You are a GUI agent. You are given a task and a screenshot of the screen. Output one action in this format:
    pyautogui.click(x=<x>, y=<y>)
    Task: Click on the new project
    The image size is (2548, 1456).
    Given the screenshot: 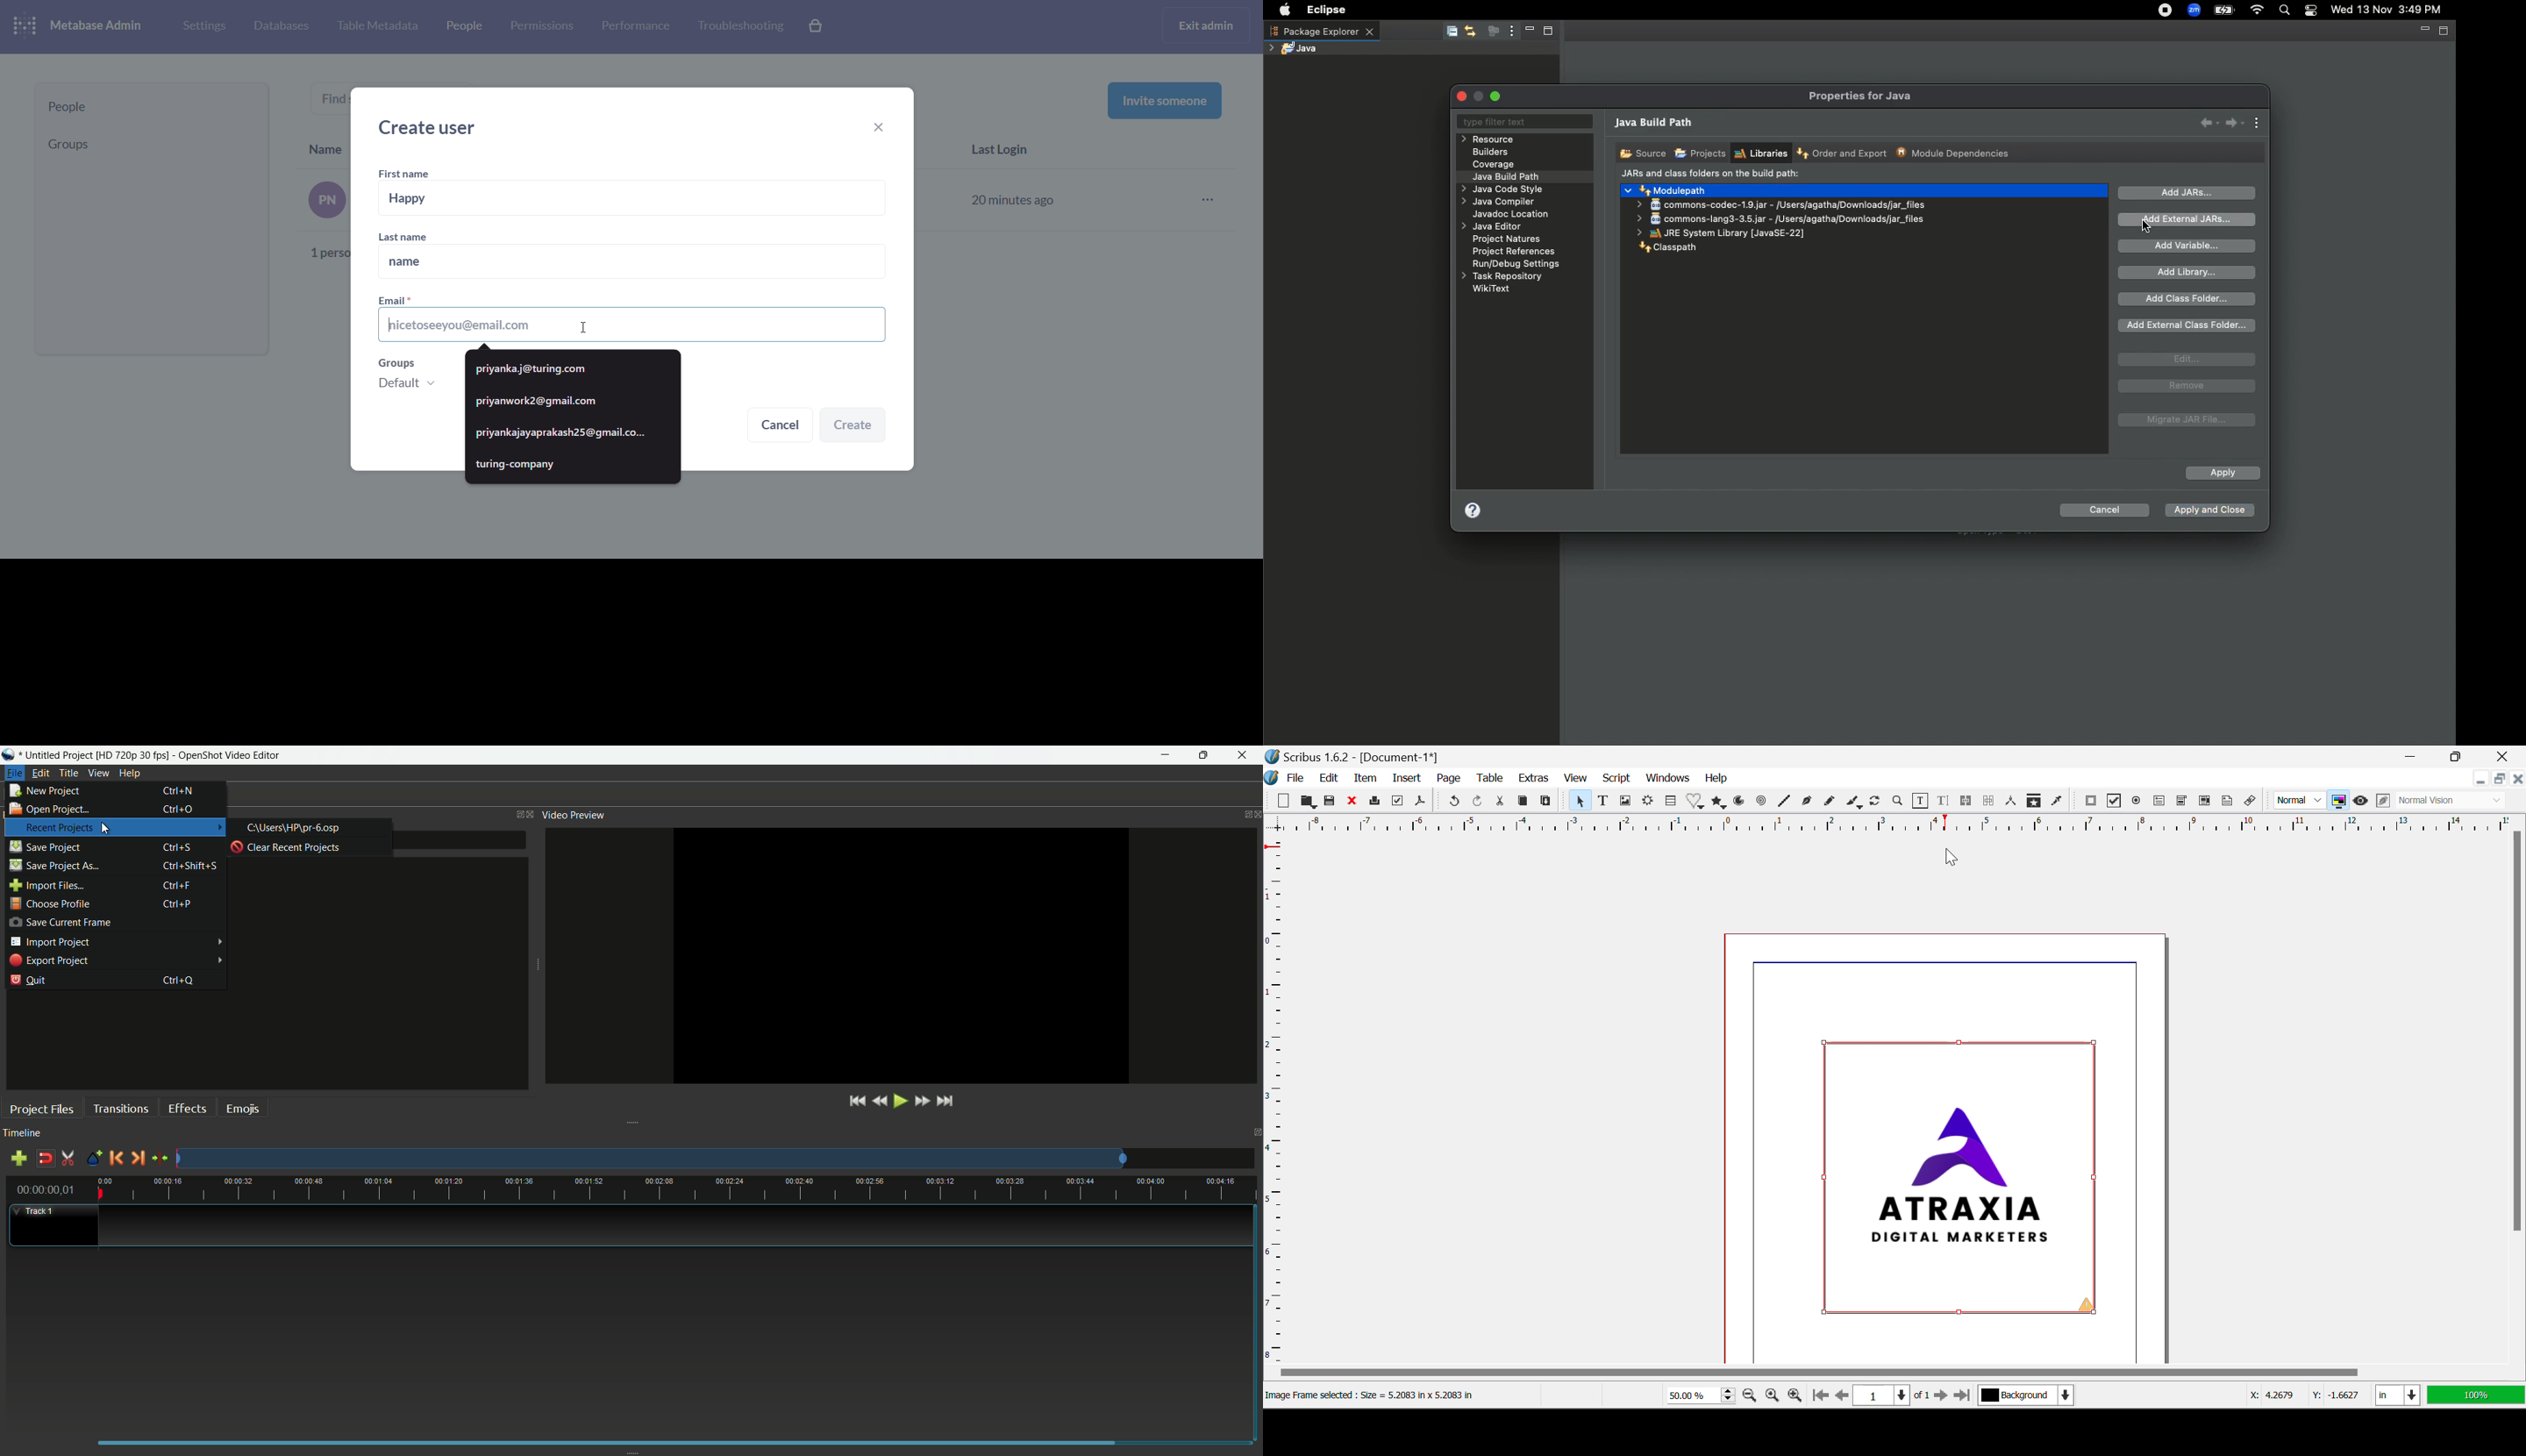 What is the action you would take?
    pyautogui.click(x=46, y=790)
    